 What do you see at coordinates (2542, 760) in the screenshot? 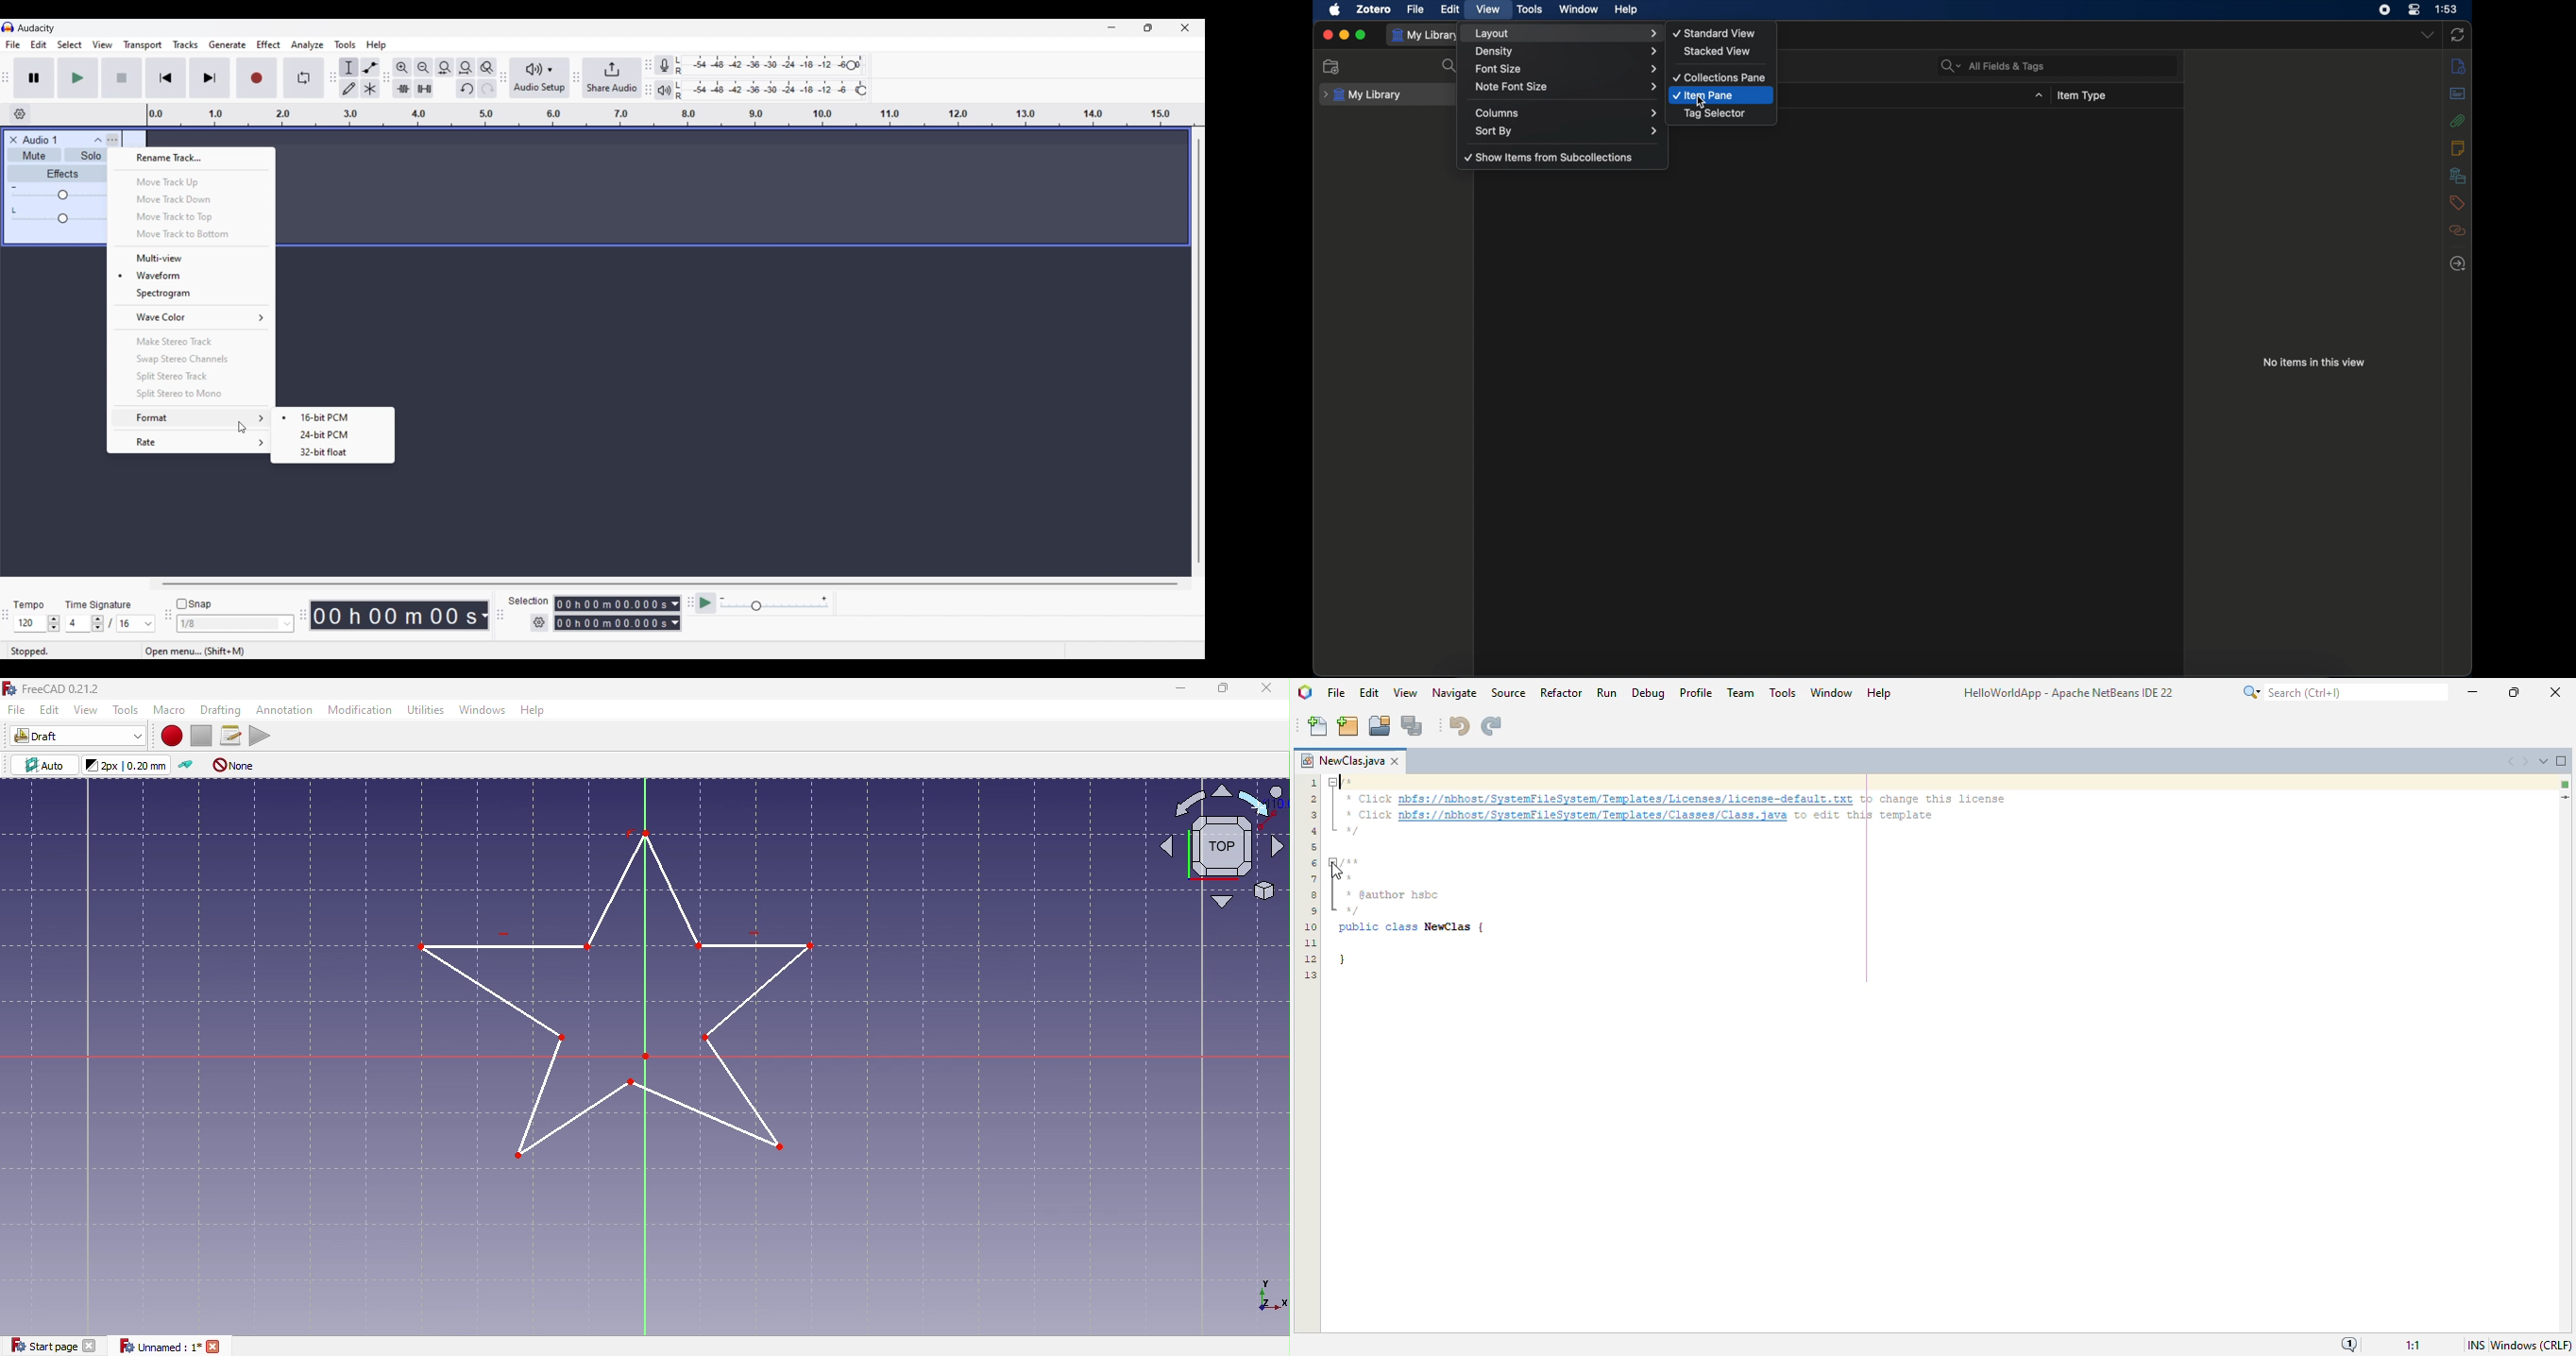
I see `show opened documents list` at bounding box center [2542, 760].